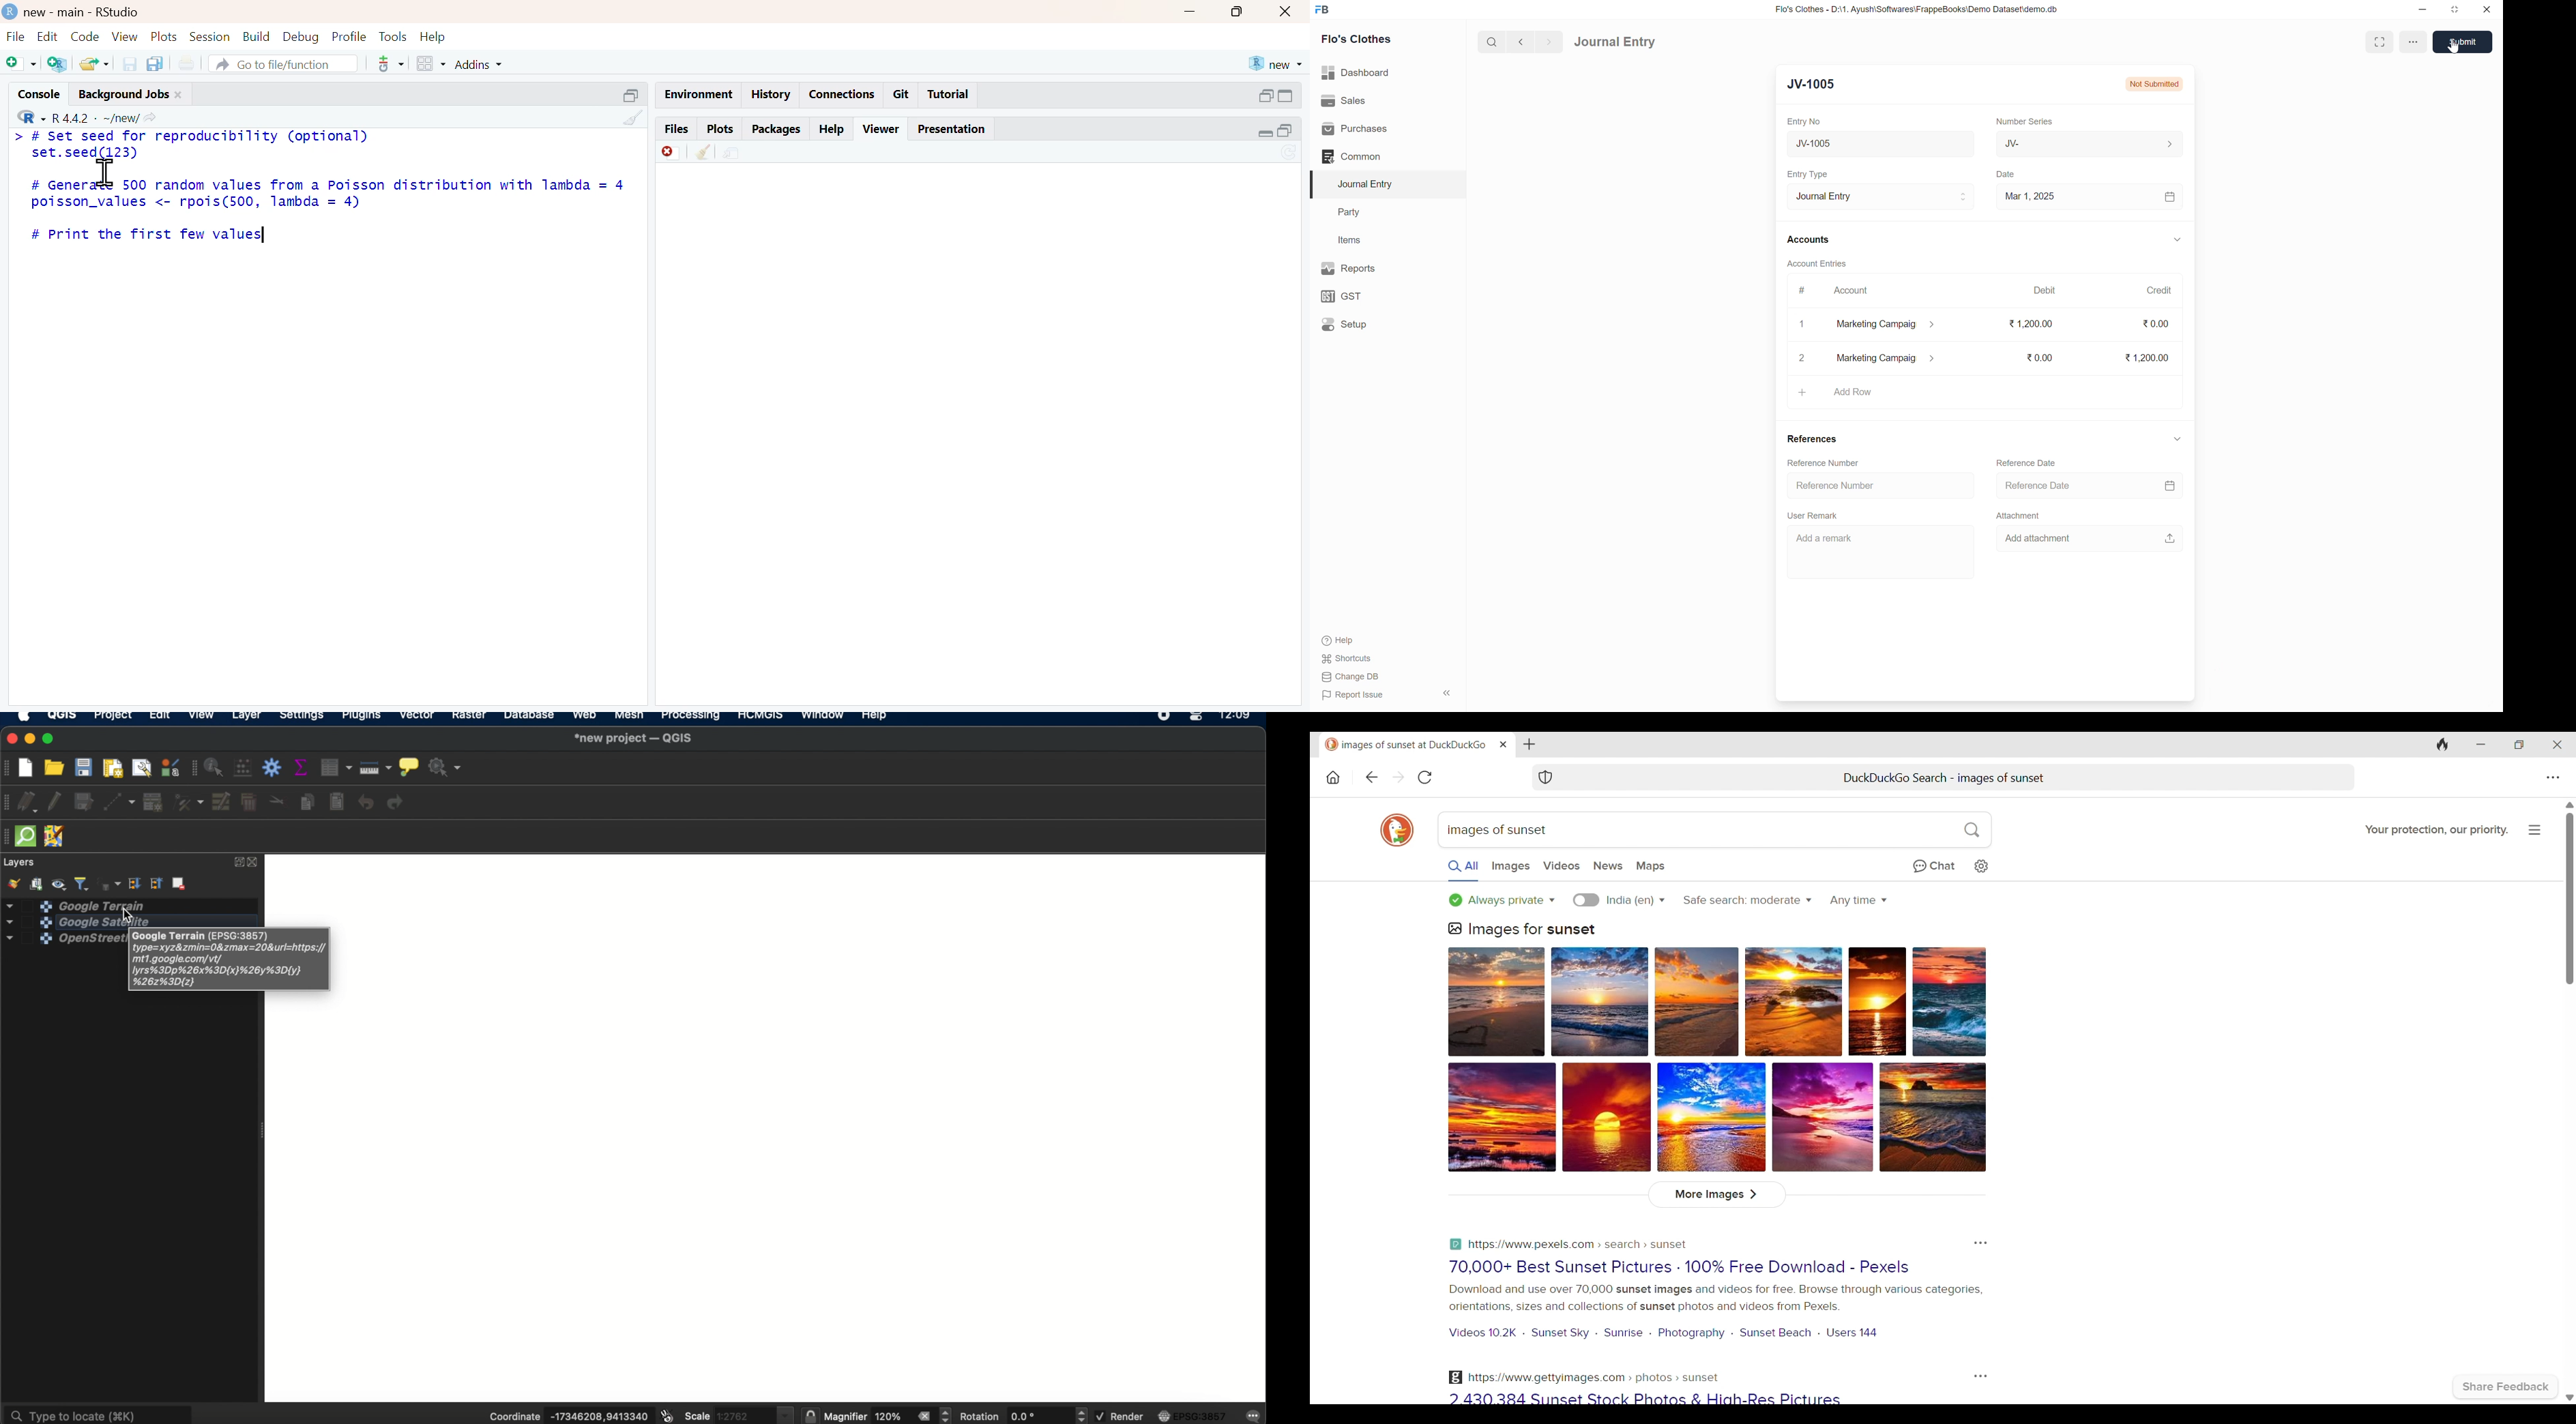  I want to click on FB, so click(1322, 9).